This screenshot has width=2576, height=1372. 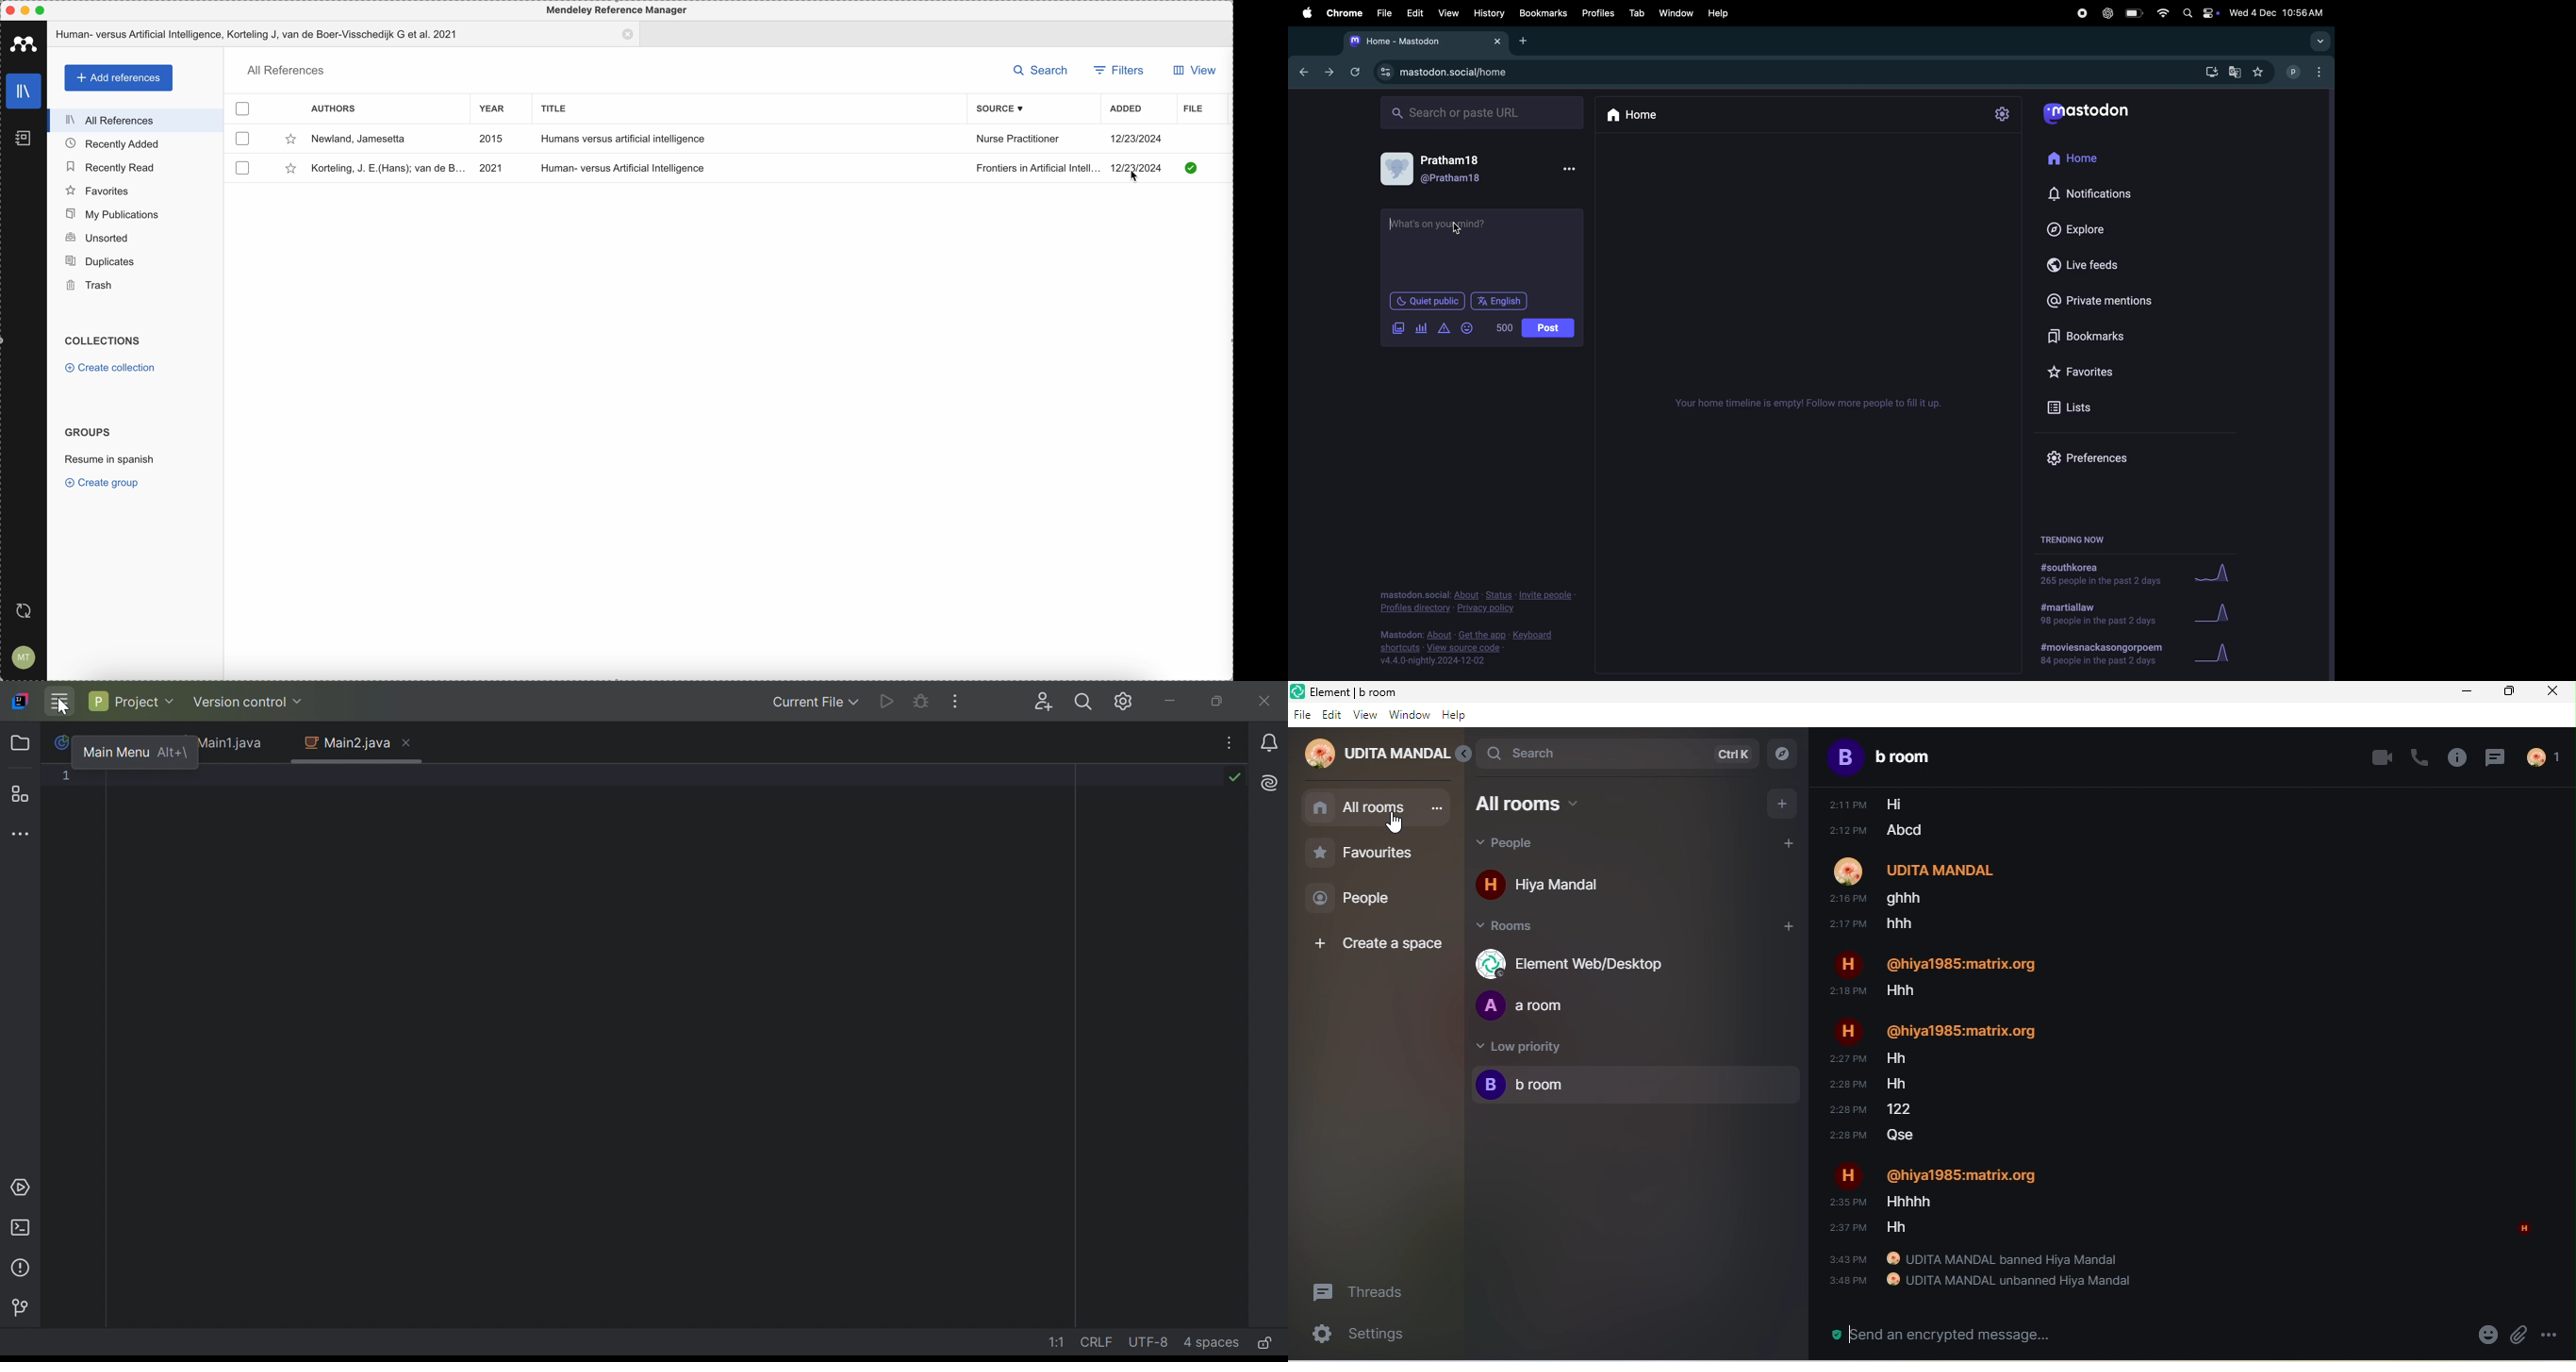 I want to click on unsorted, so click(x=135, y=239).